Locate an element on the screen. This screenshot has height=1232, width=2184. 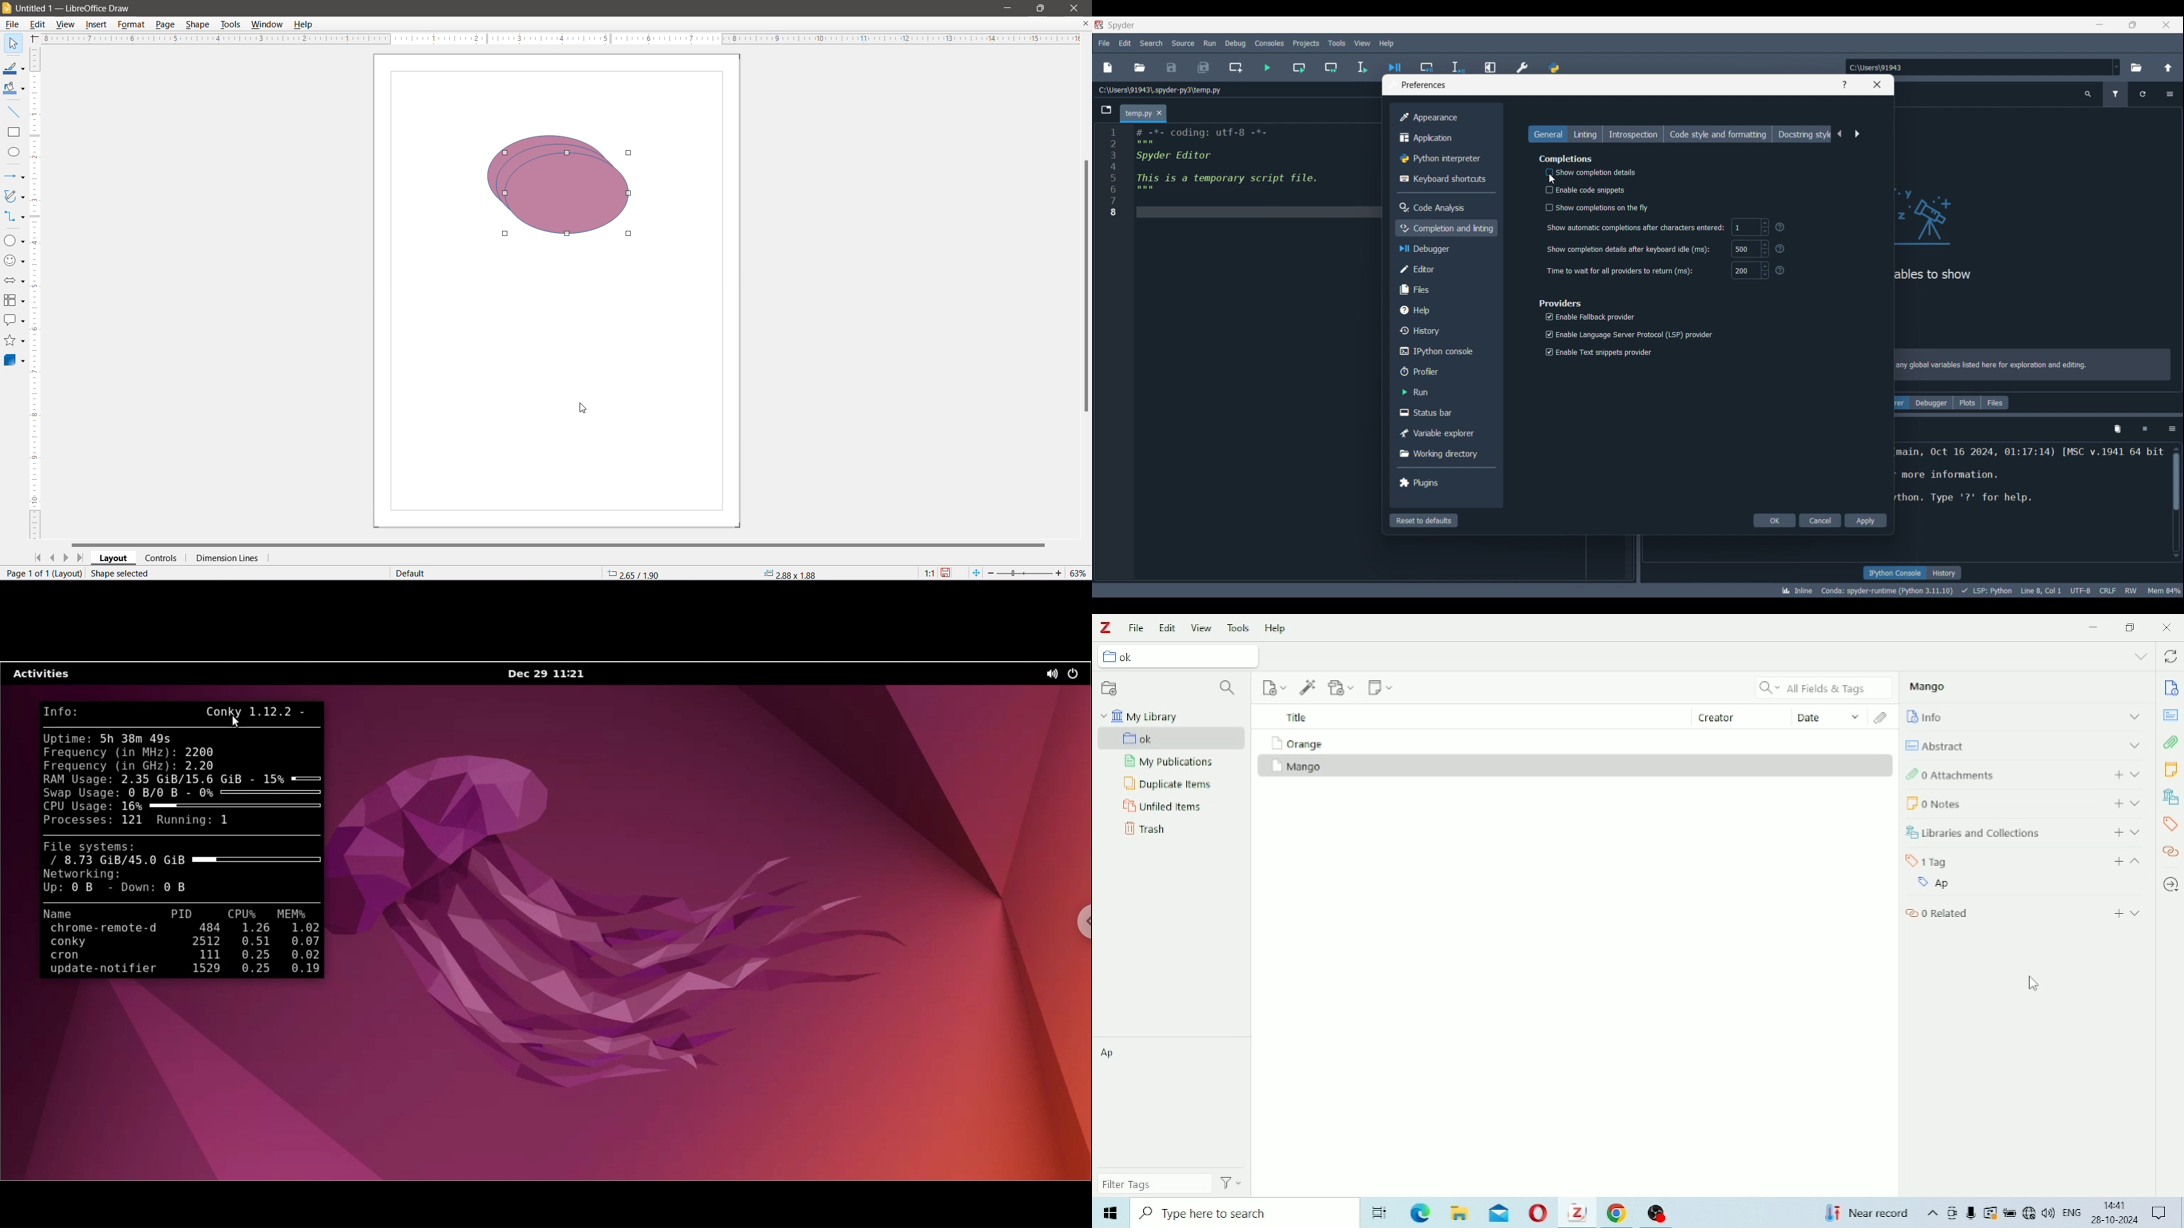
Basic Shapes is located at coordinates (14, 241).